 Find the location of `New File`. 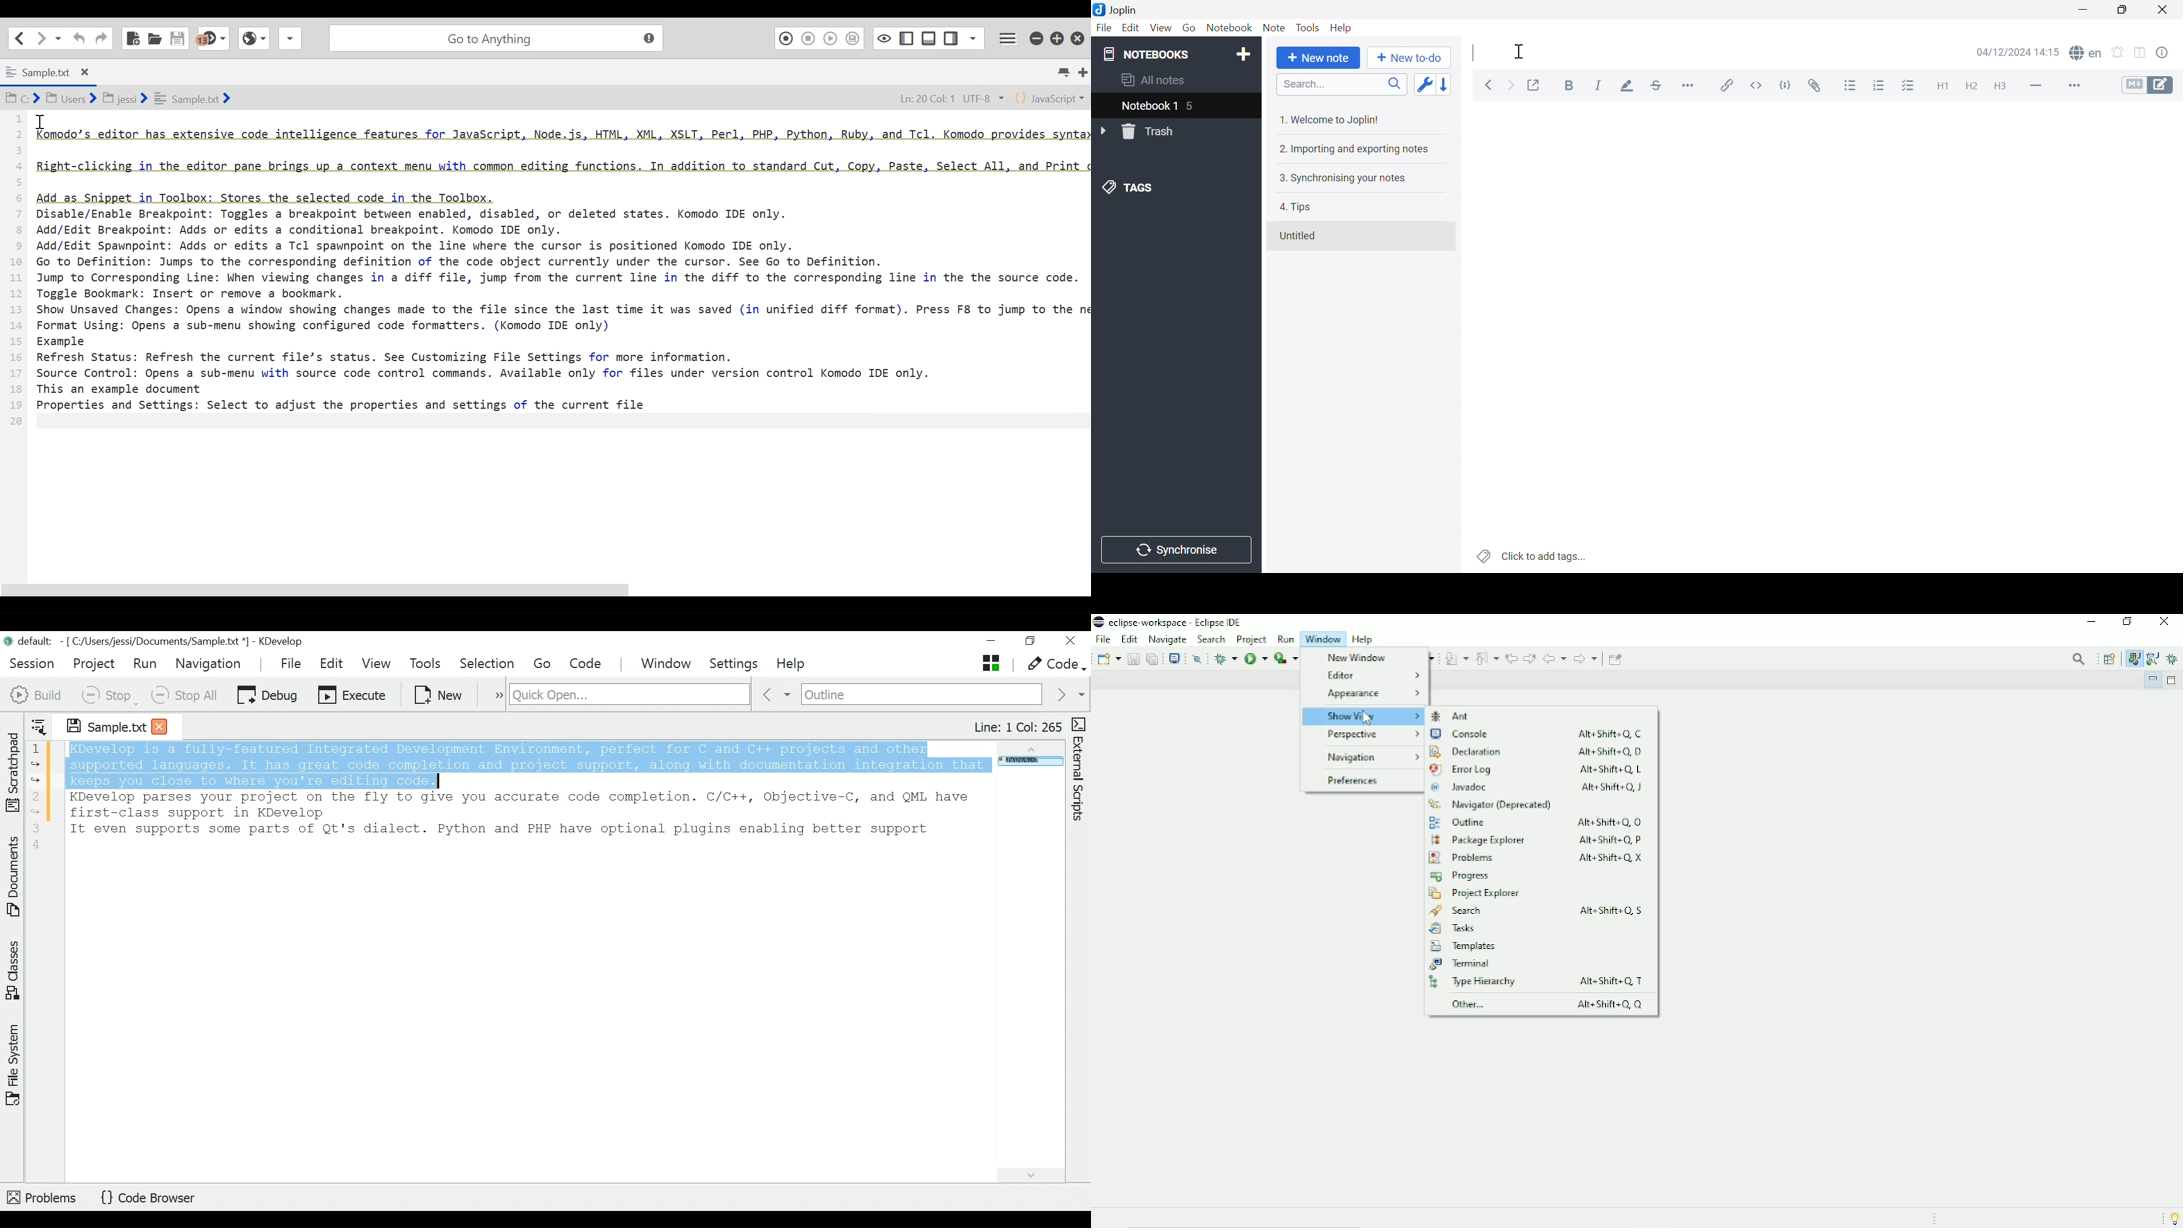

New File is located at coordinates (134, 37).